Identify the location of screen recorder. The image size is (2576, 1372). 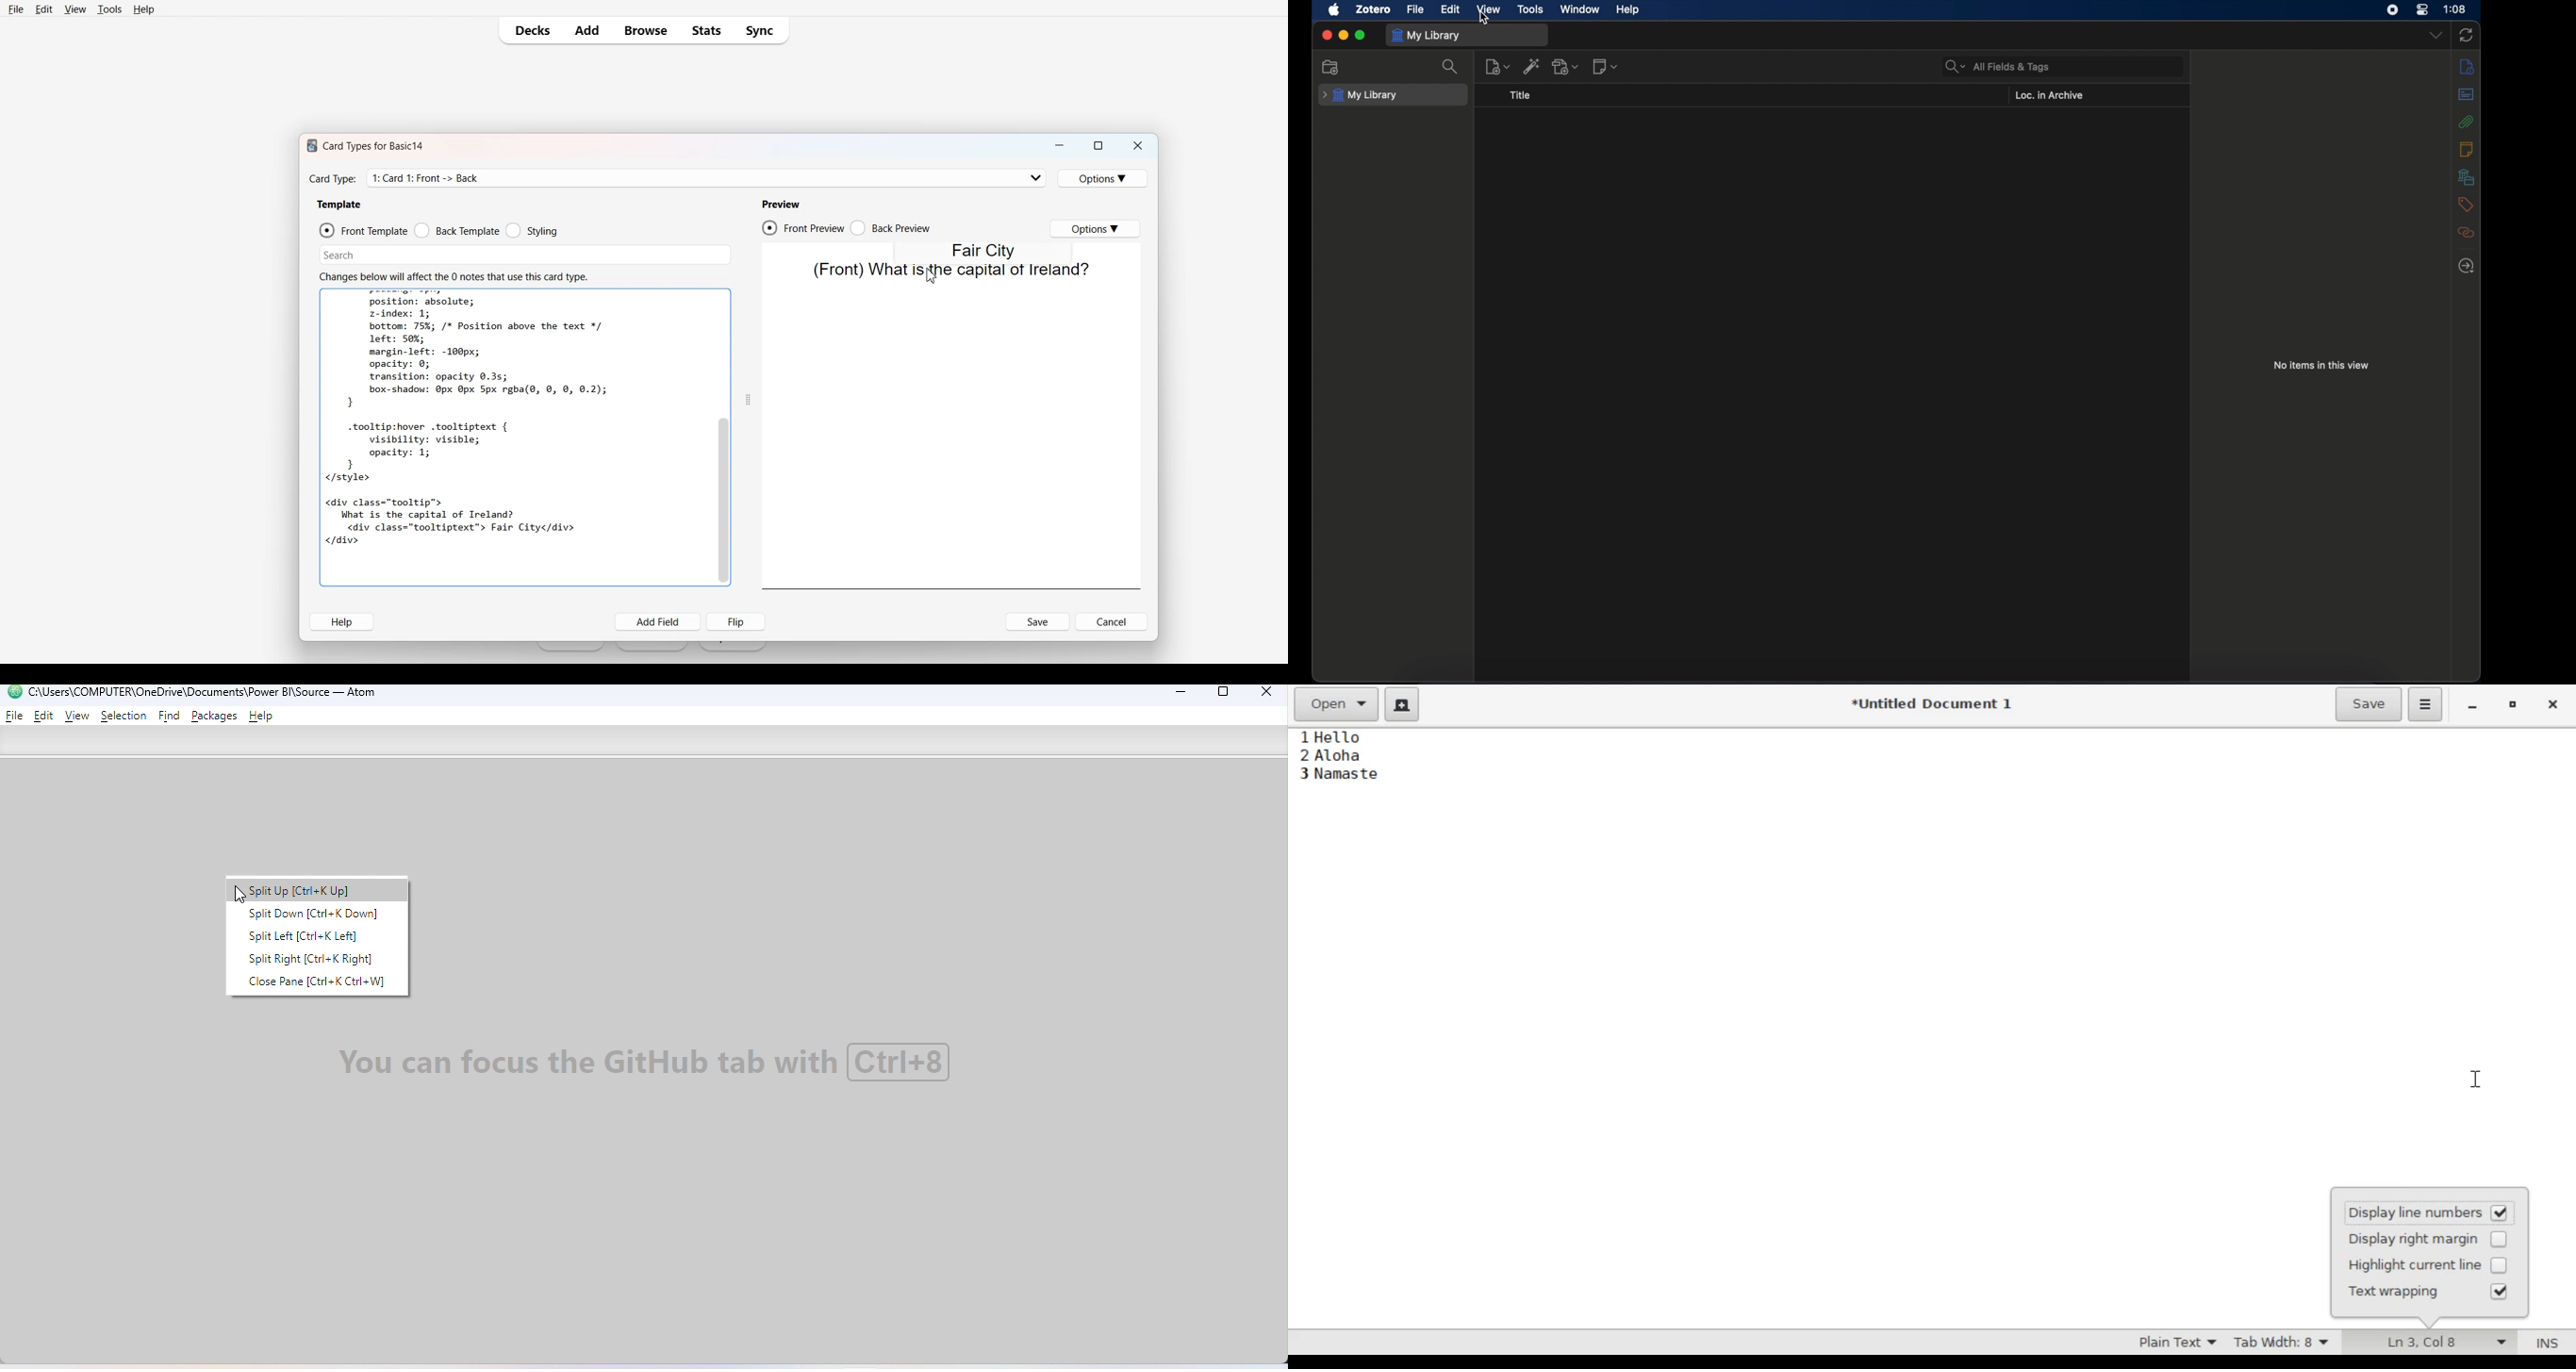
(2394, 10).